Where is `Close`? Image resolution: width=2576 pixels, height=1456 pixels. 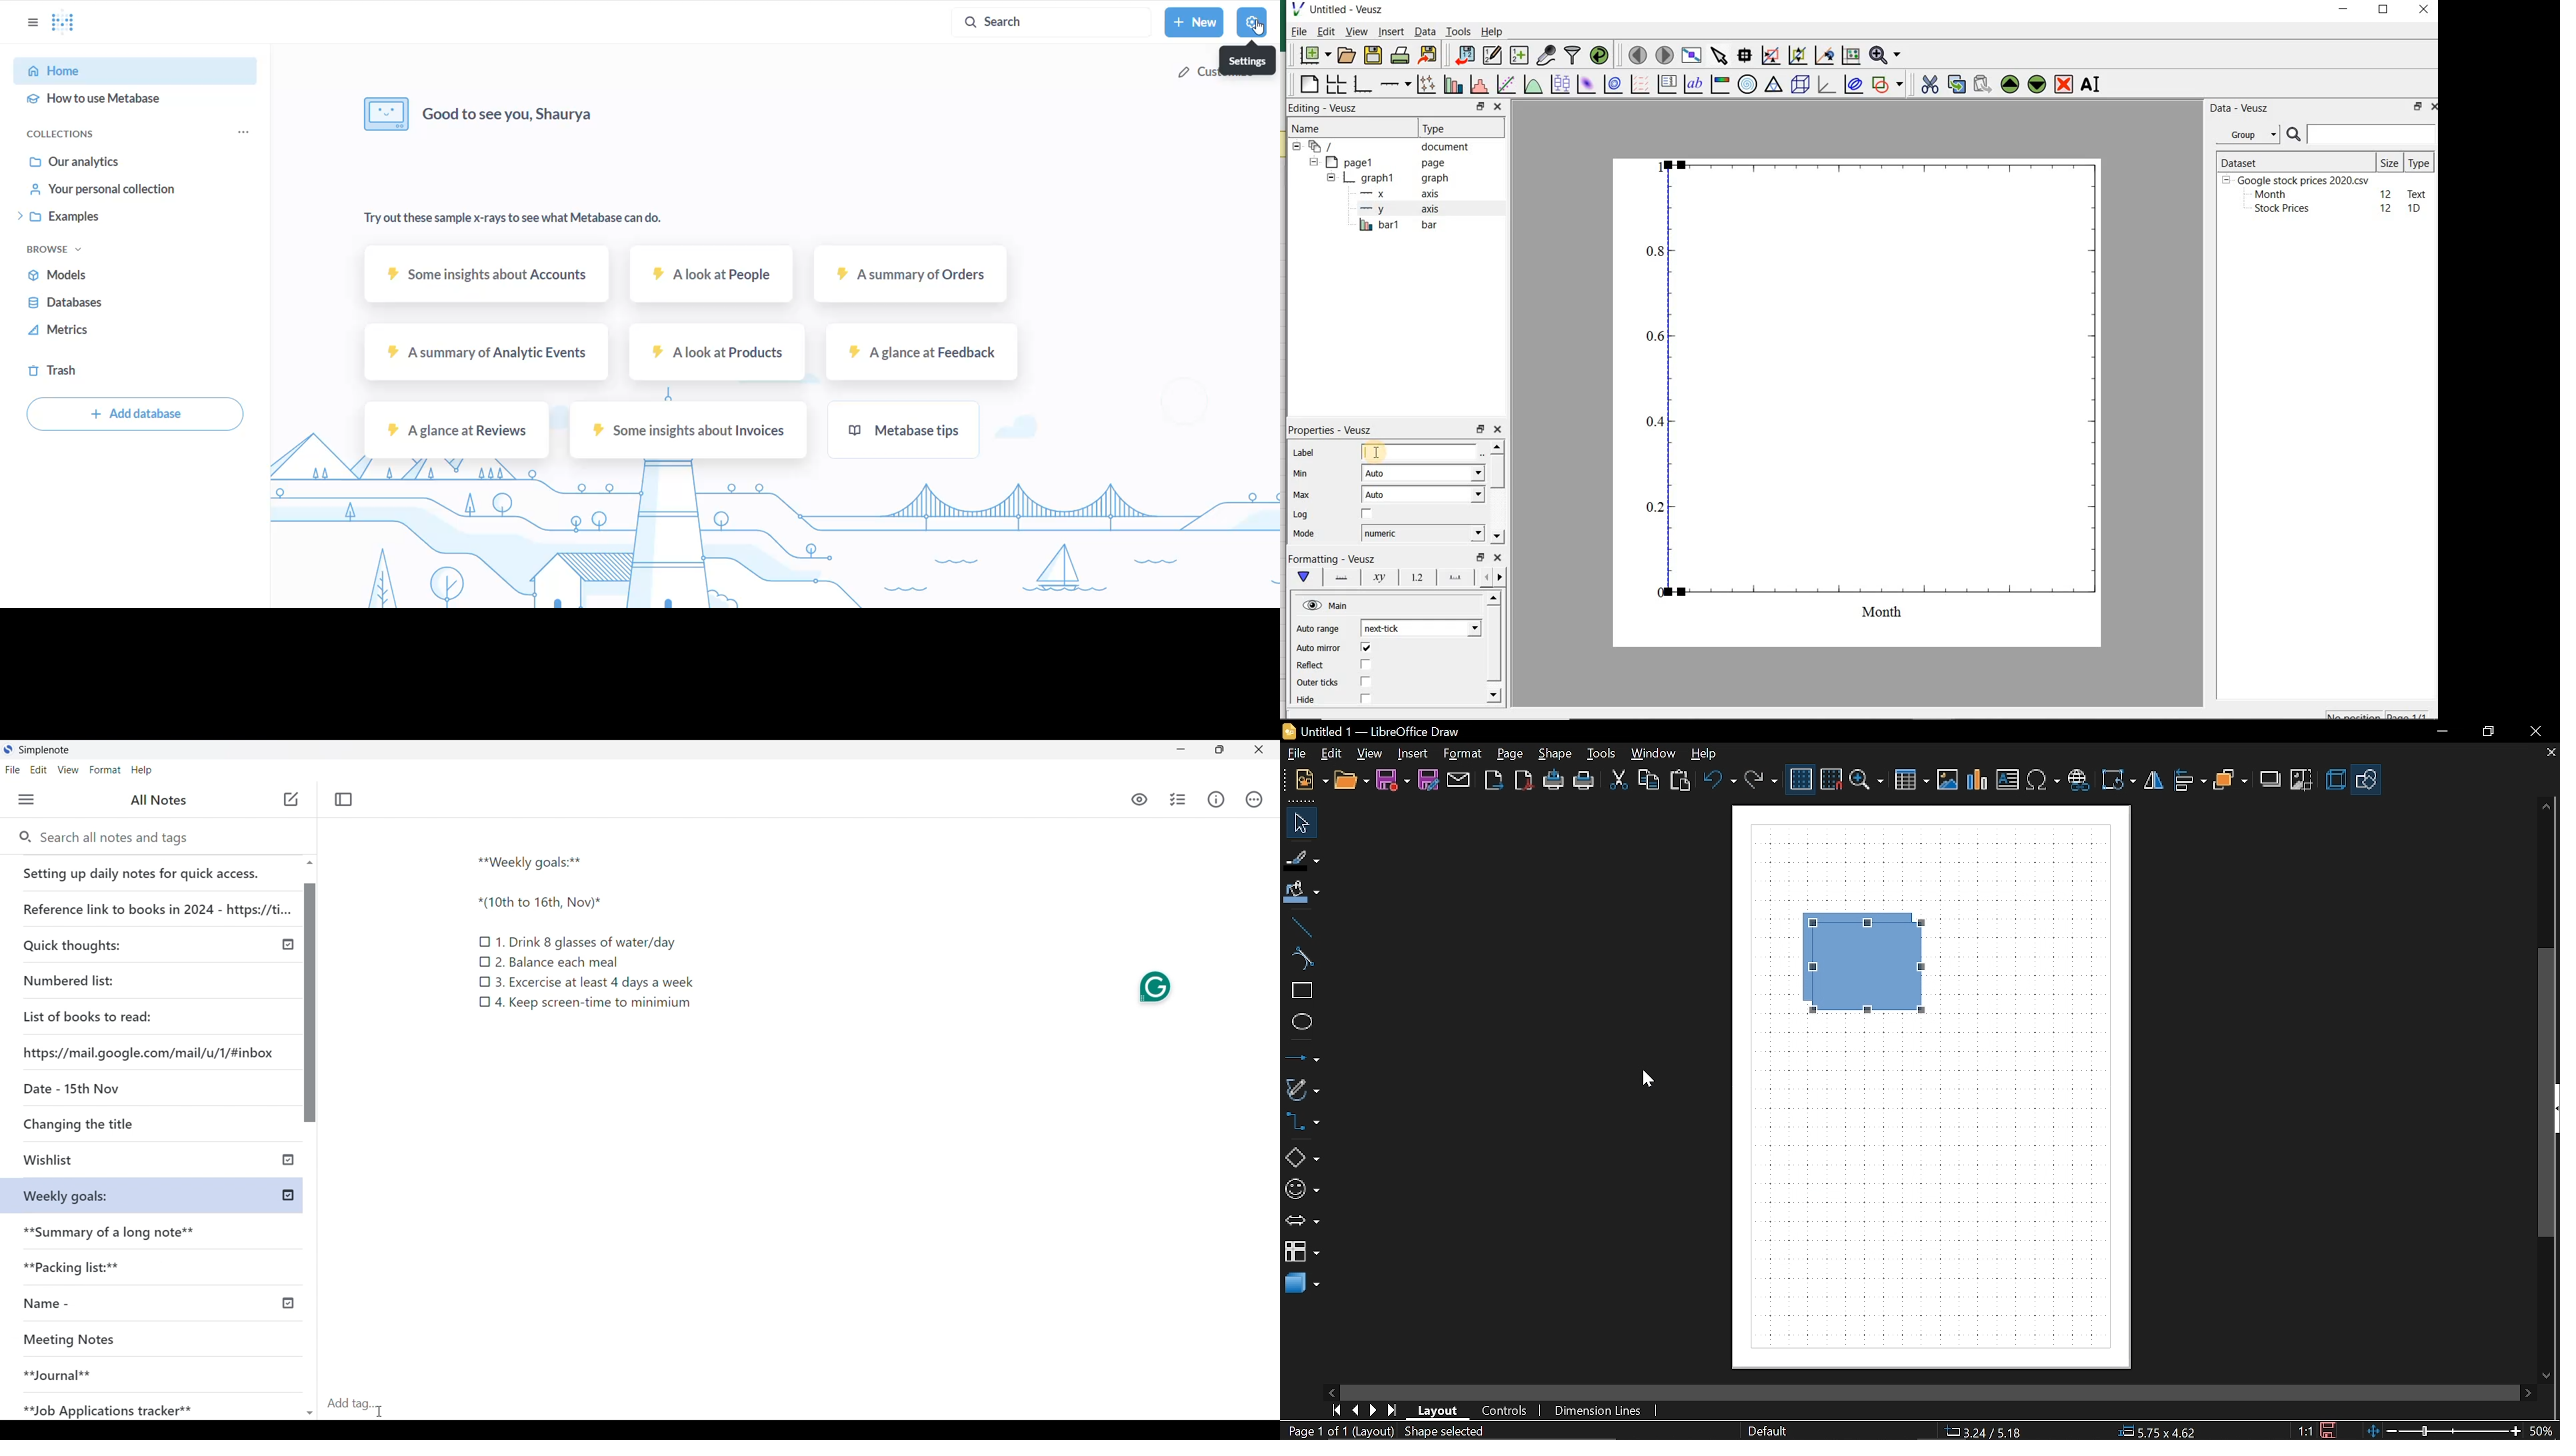 Close is located at coordinates (2534, 732).